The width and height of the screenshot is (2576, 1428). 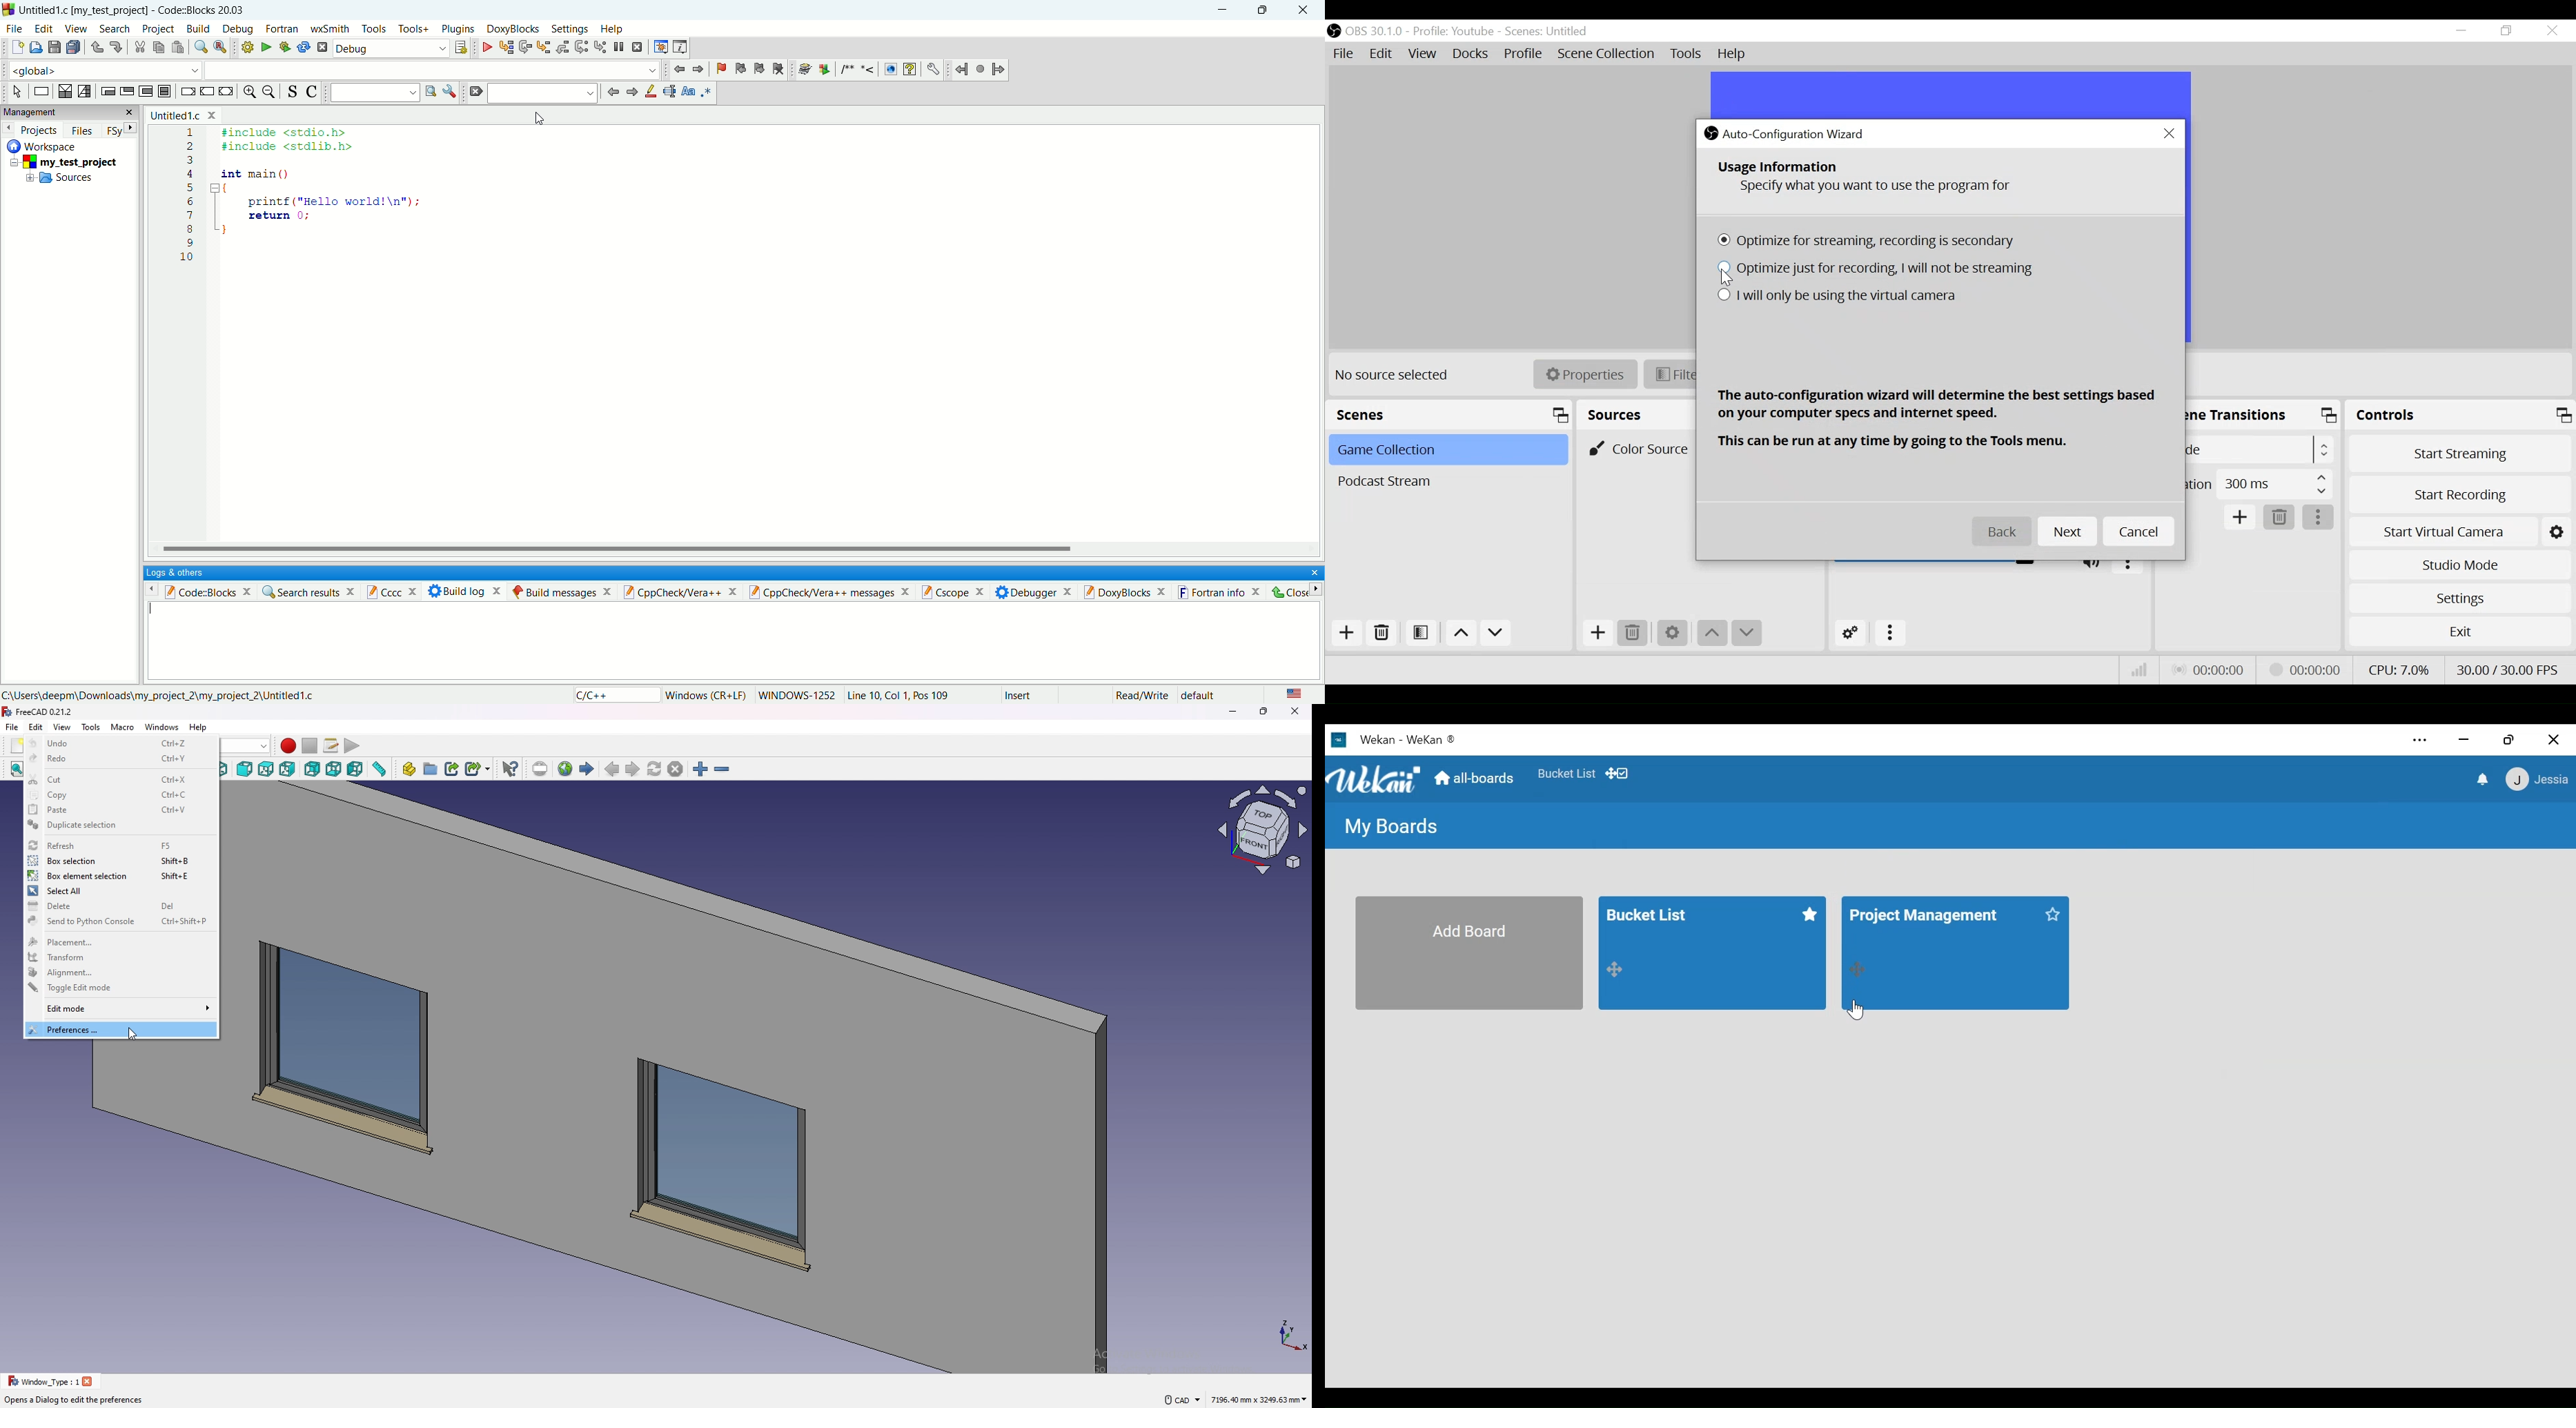 I want to click on minimize, so click(x=2460, y=30).